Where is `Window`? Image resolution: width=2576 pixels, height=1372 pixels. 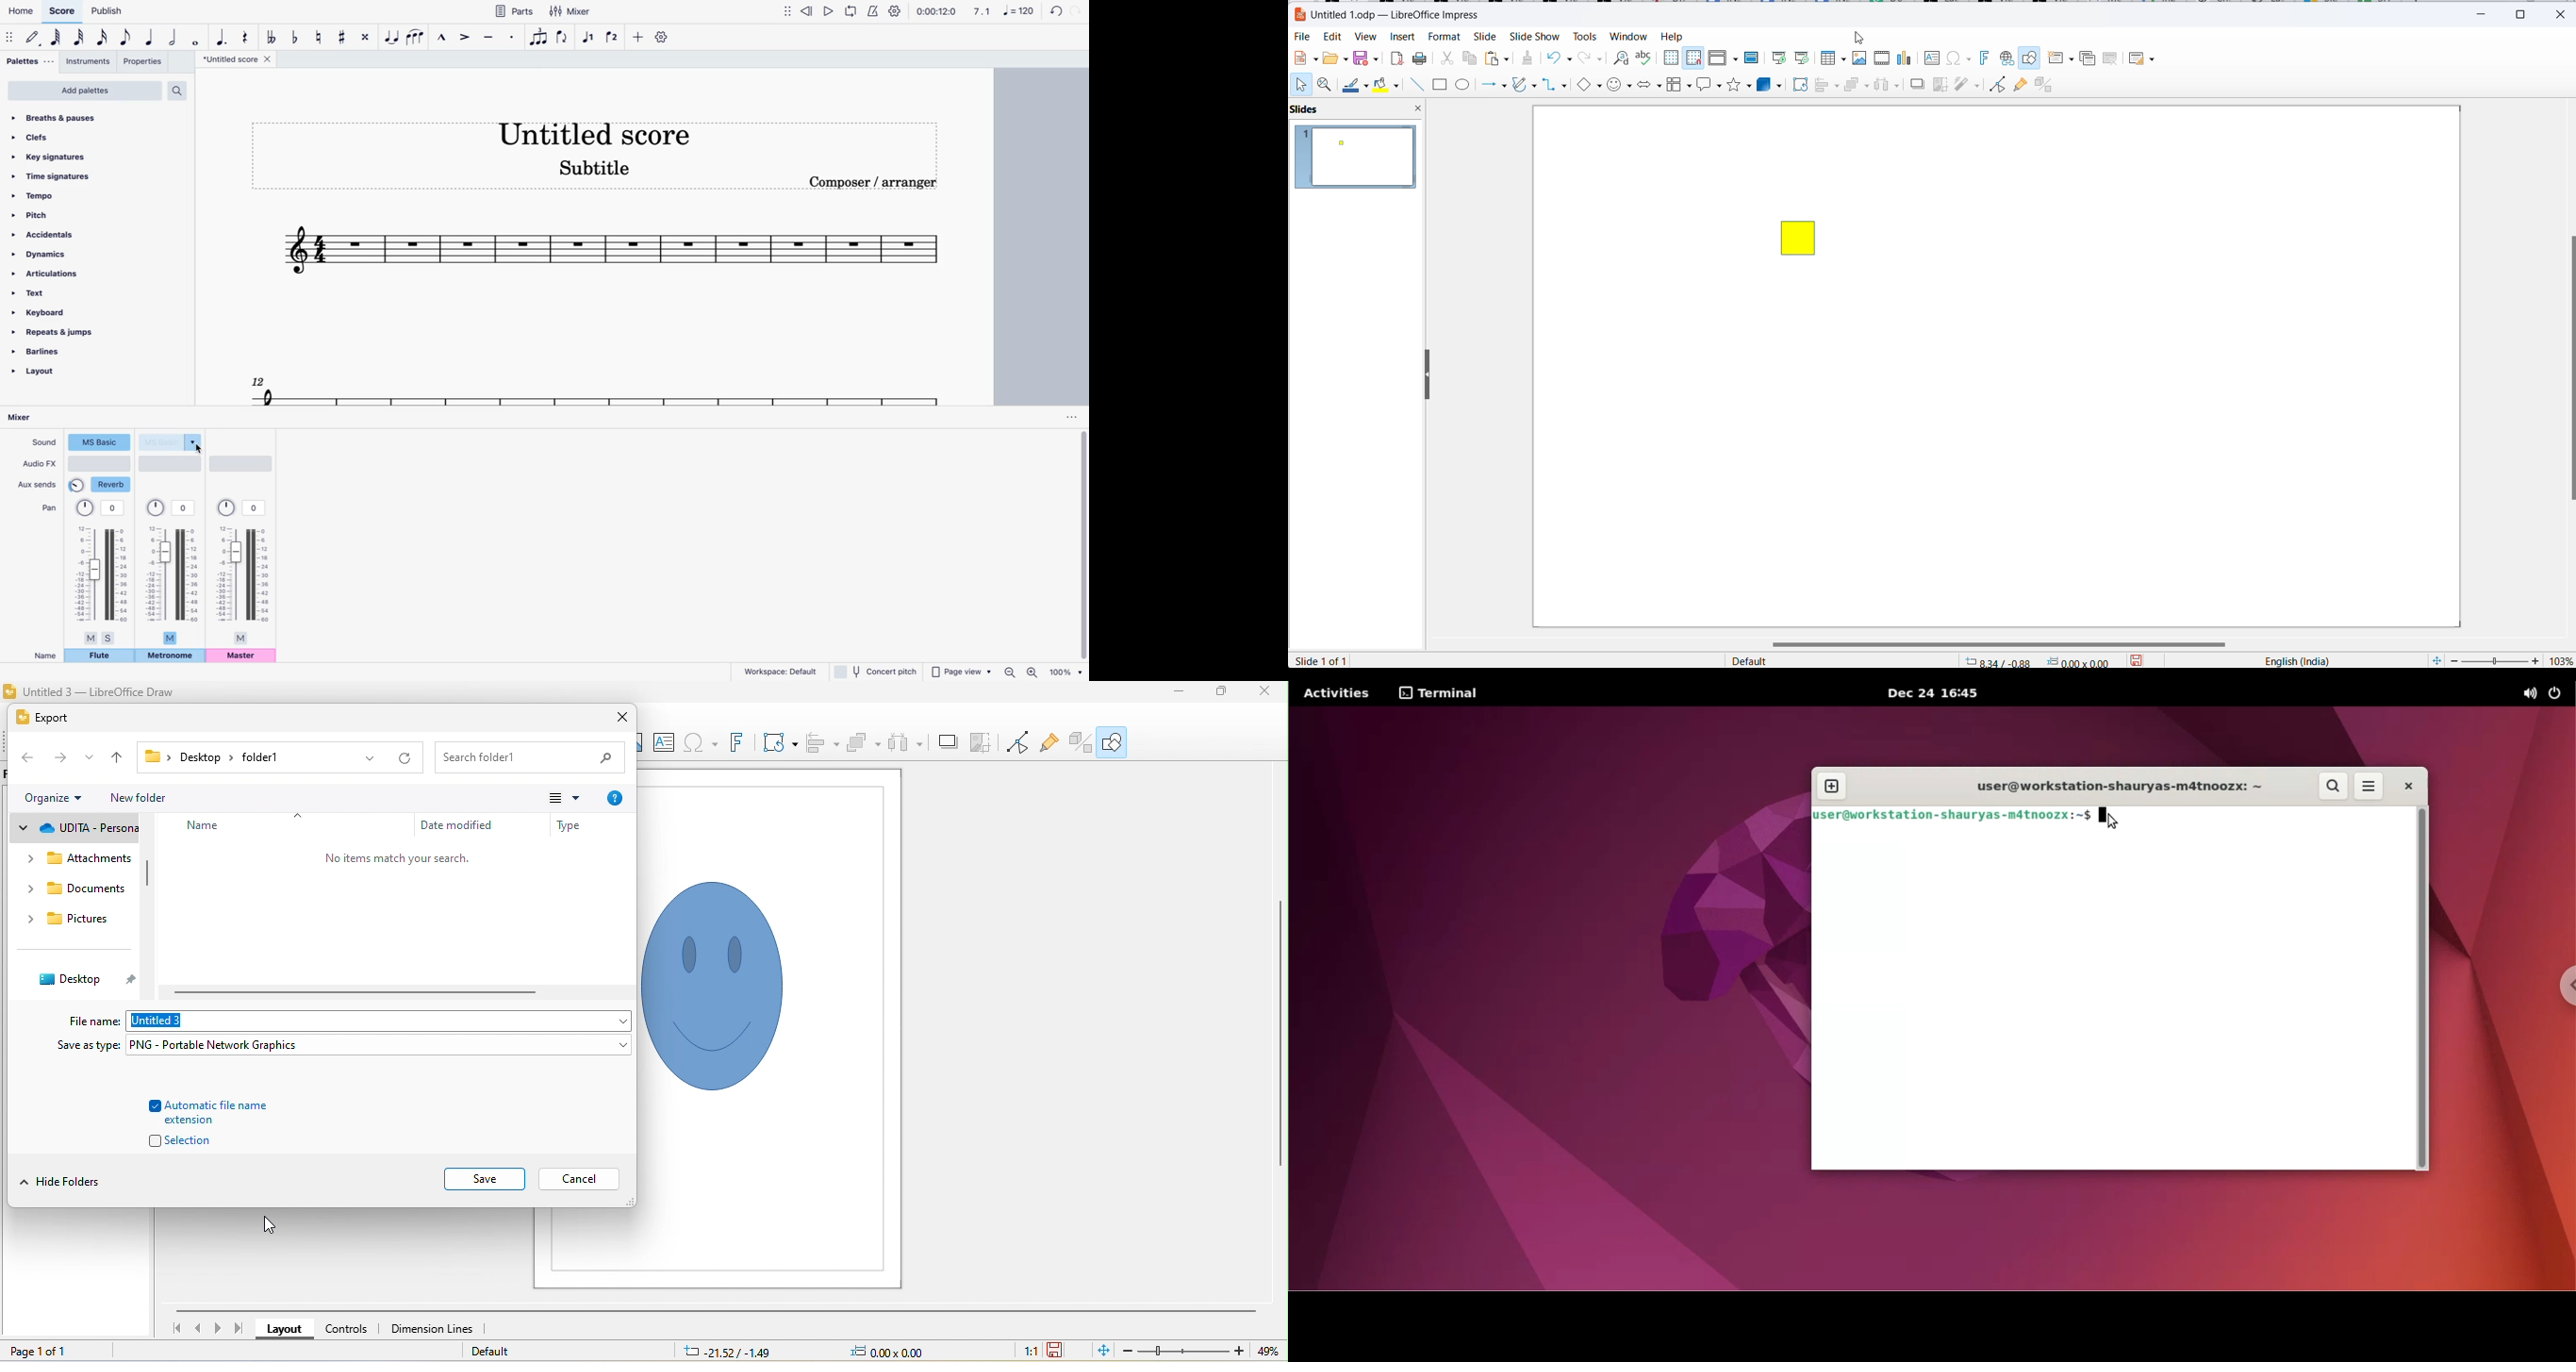 Window is located at coordinates (1629, 37).